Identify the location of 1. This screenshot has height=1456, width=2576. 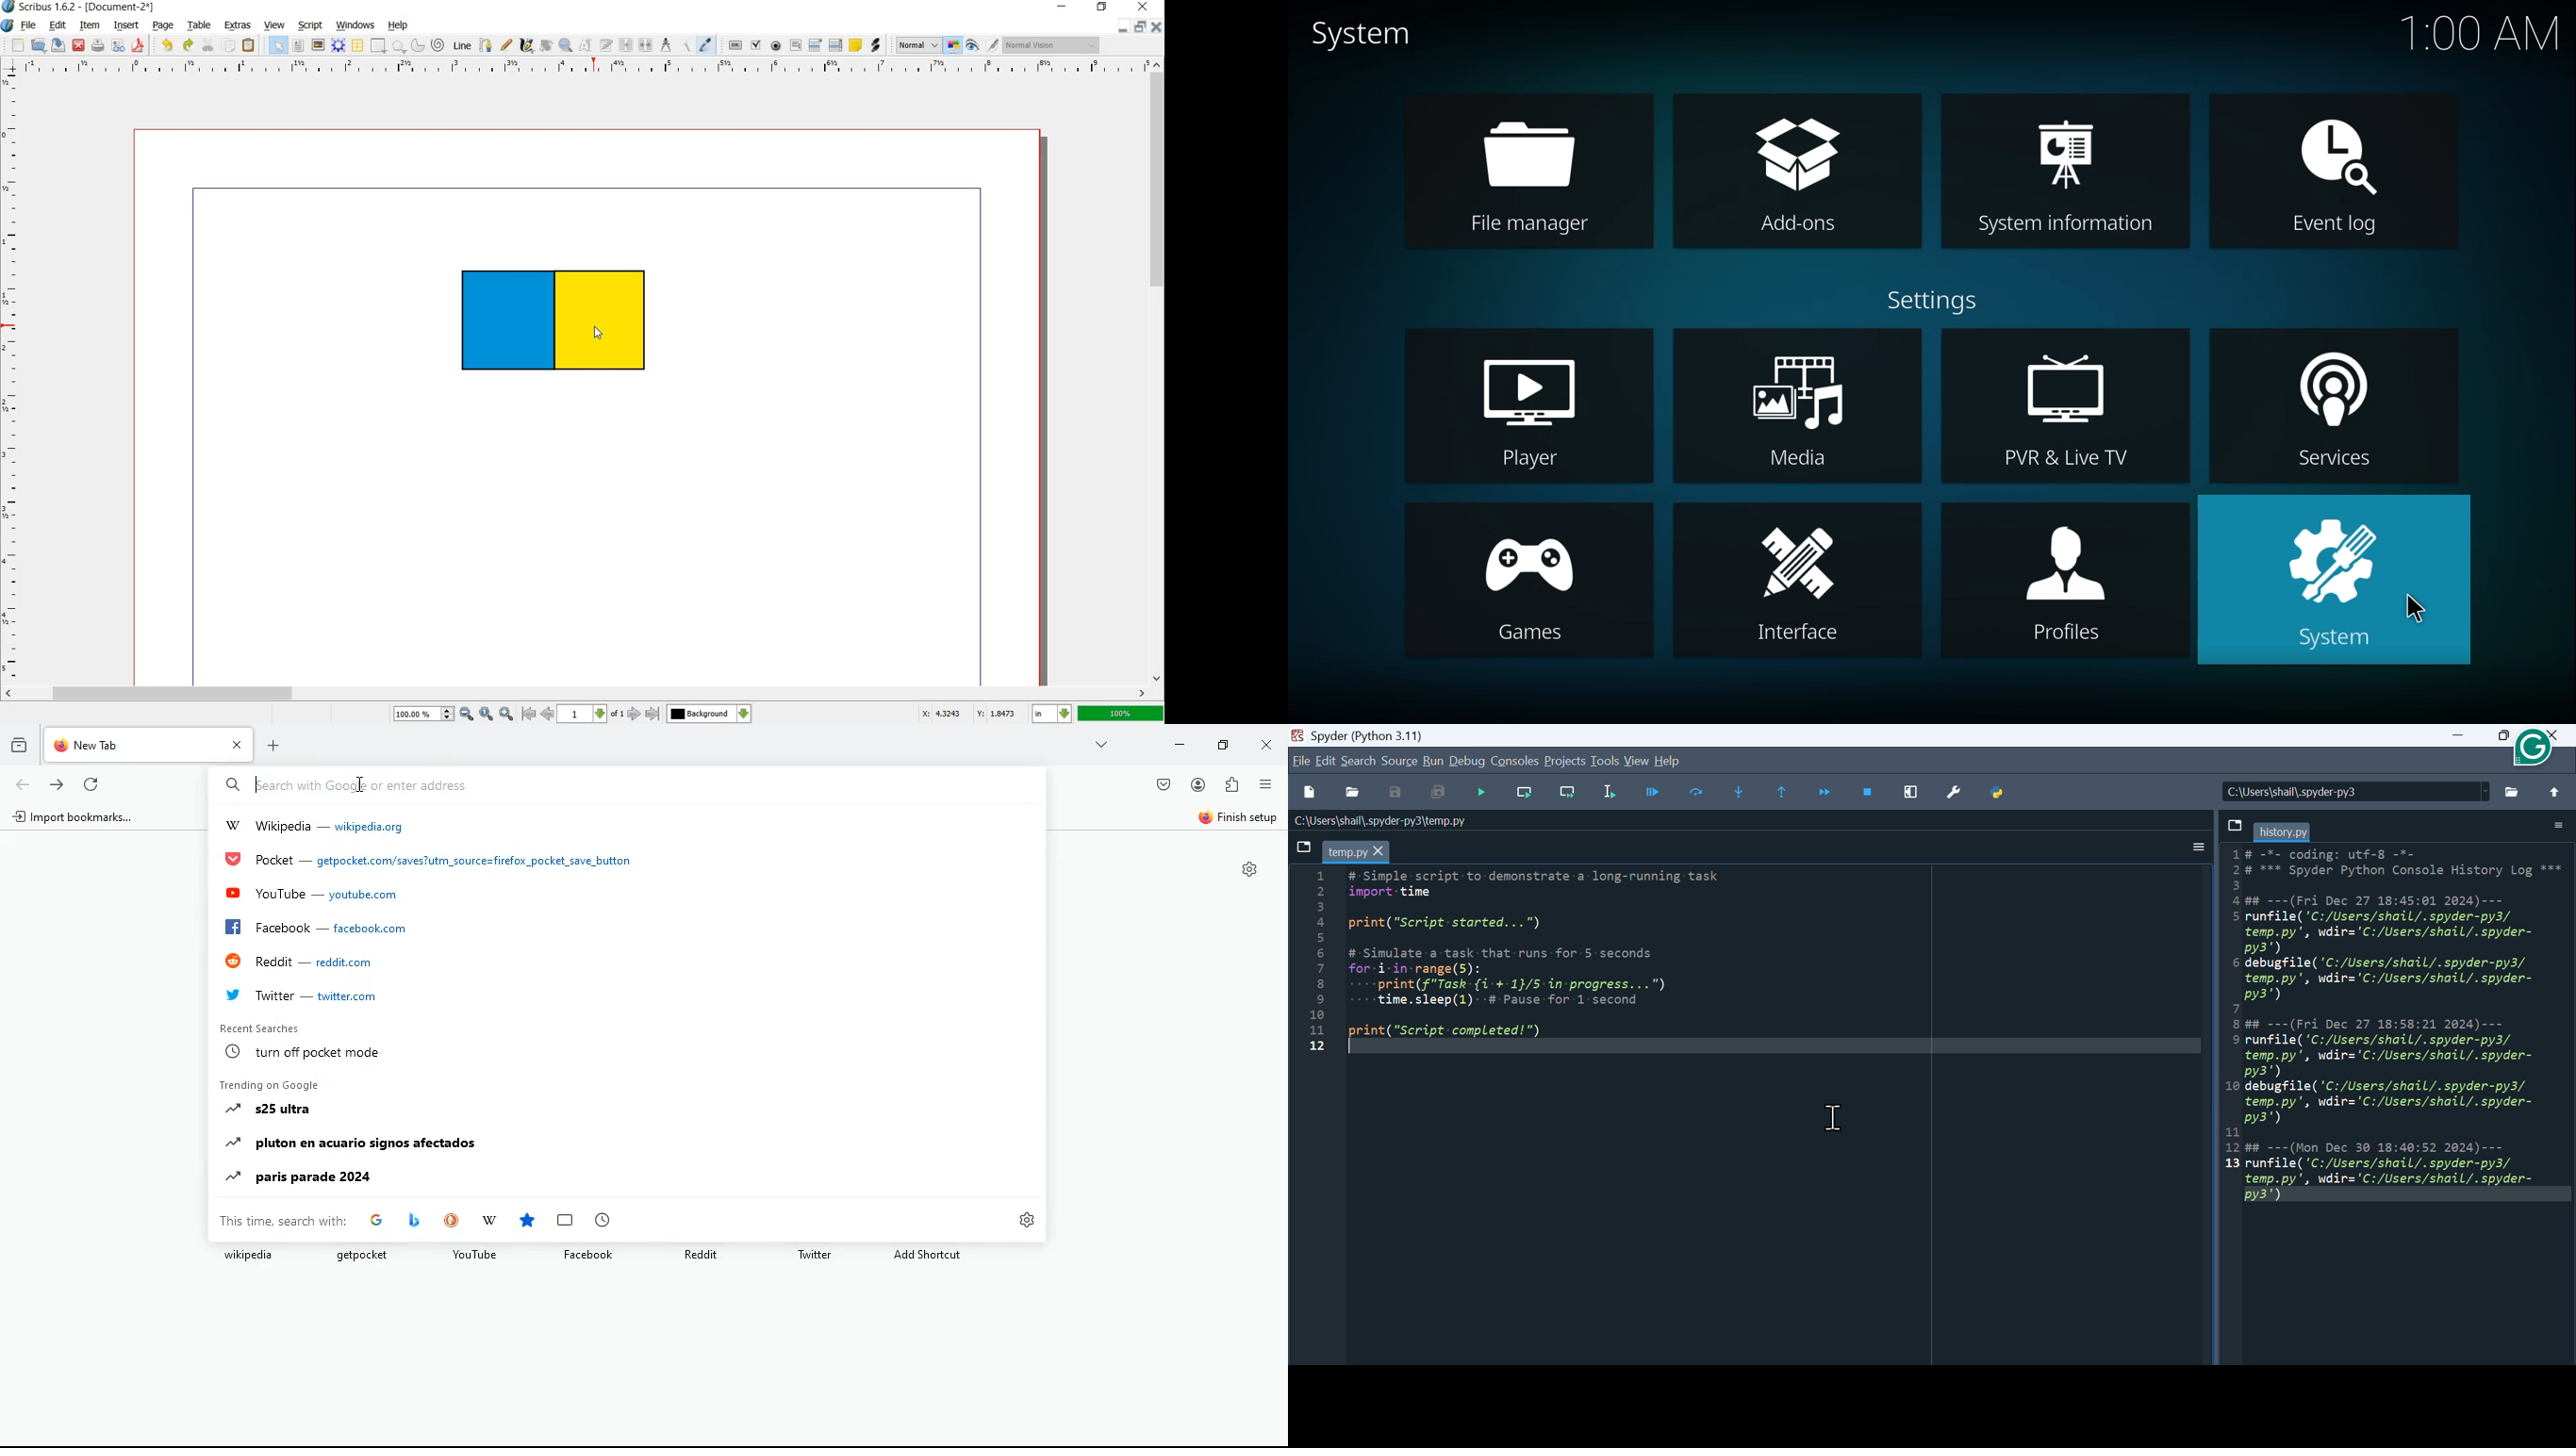
(592, 714).